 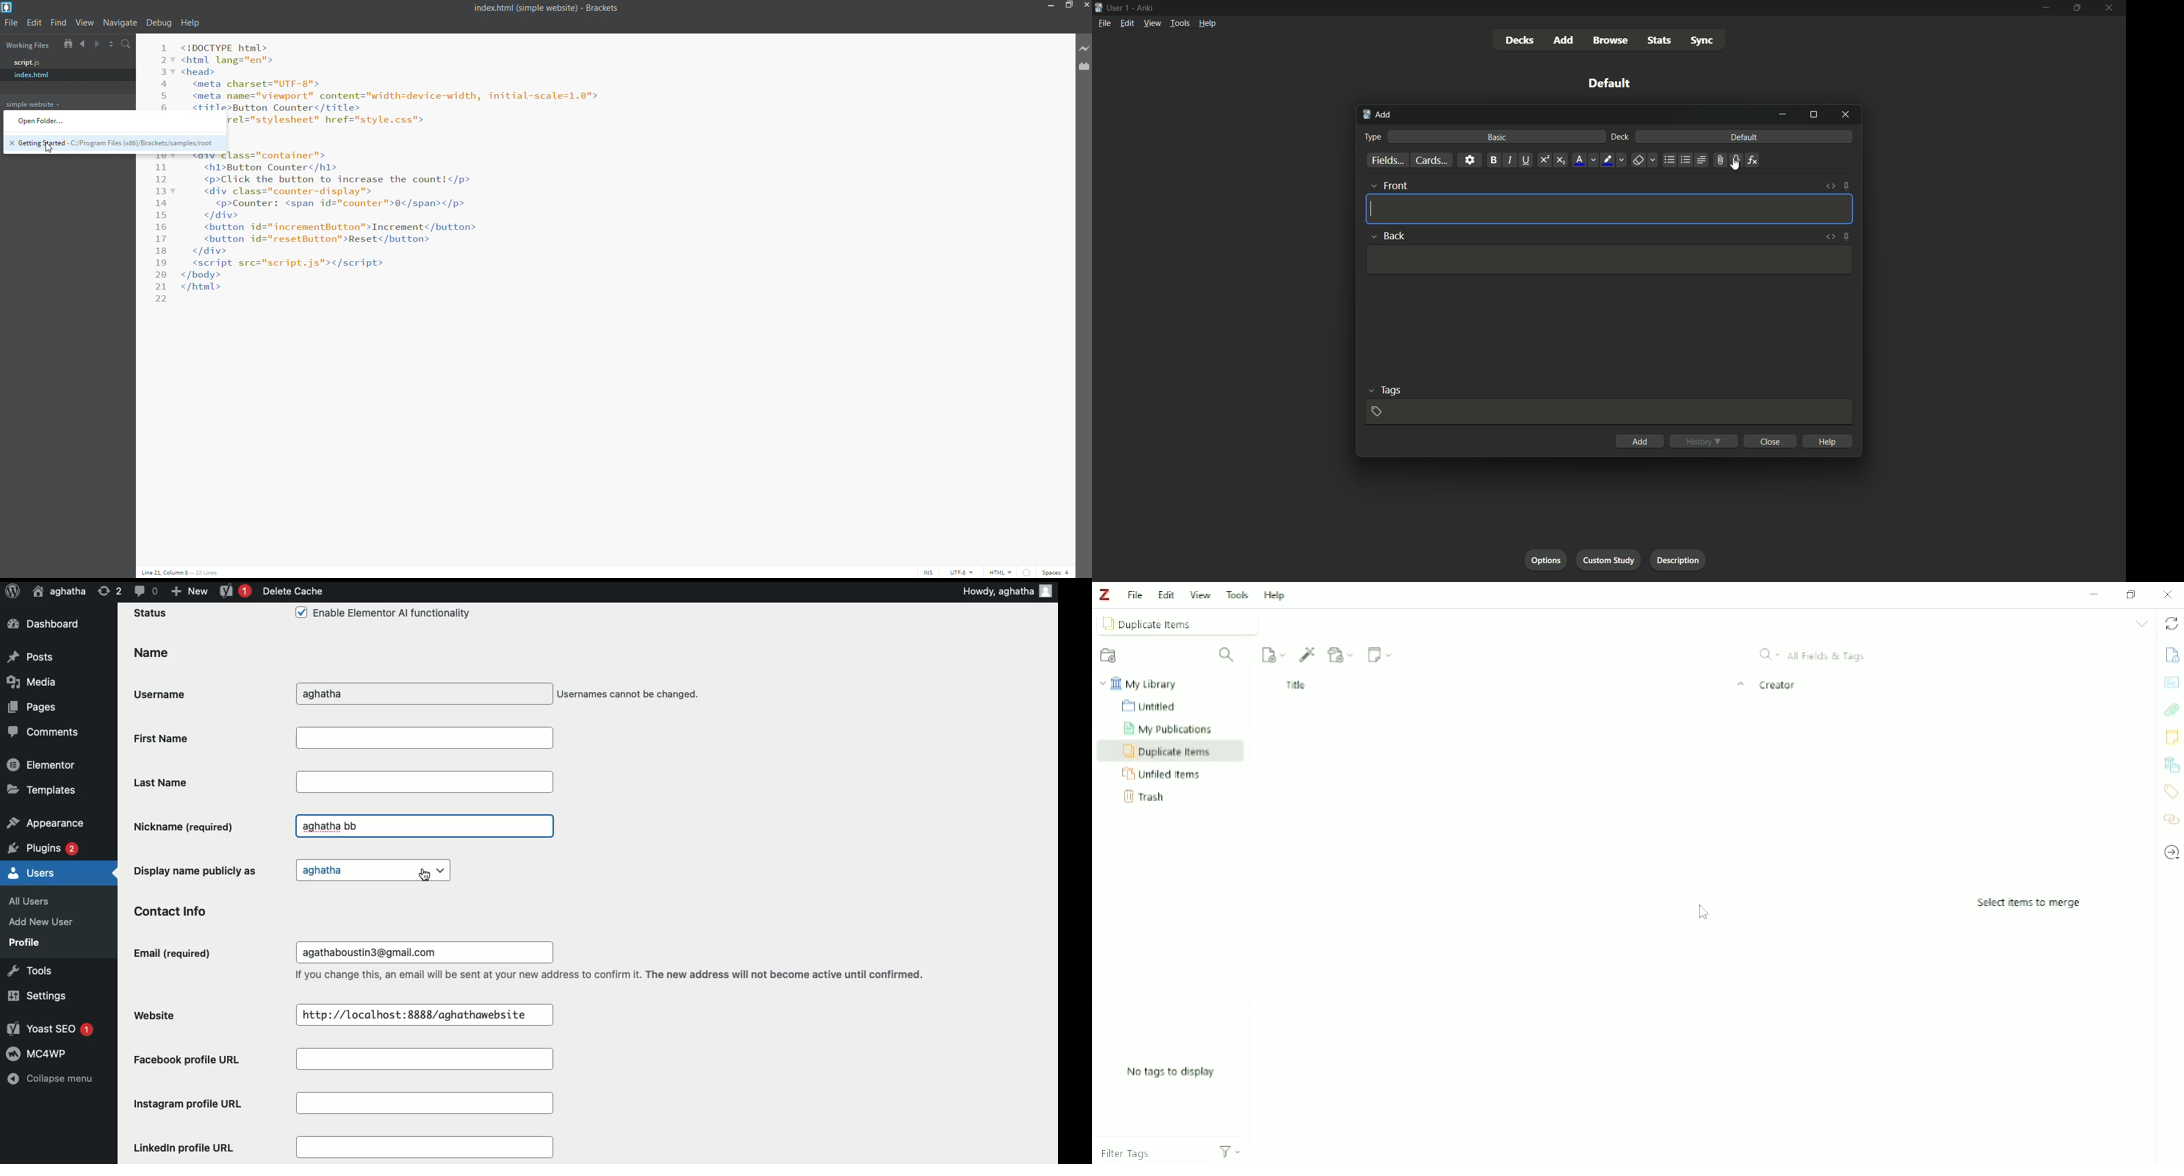 What do you see at coordinates (1143, 683) in the screenshot?
I see `My Library` at bounding box center [1143, 683].